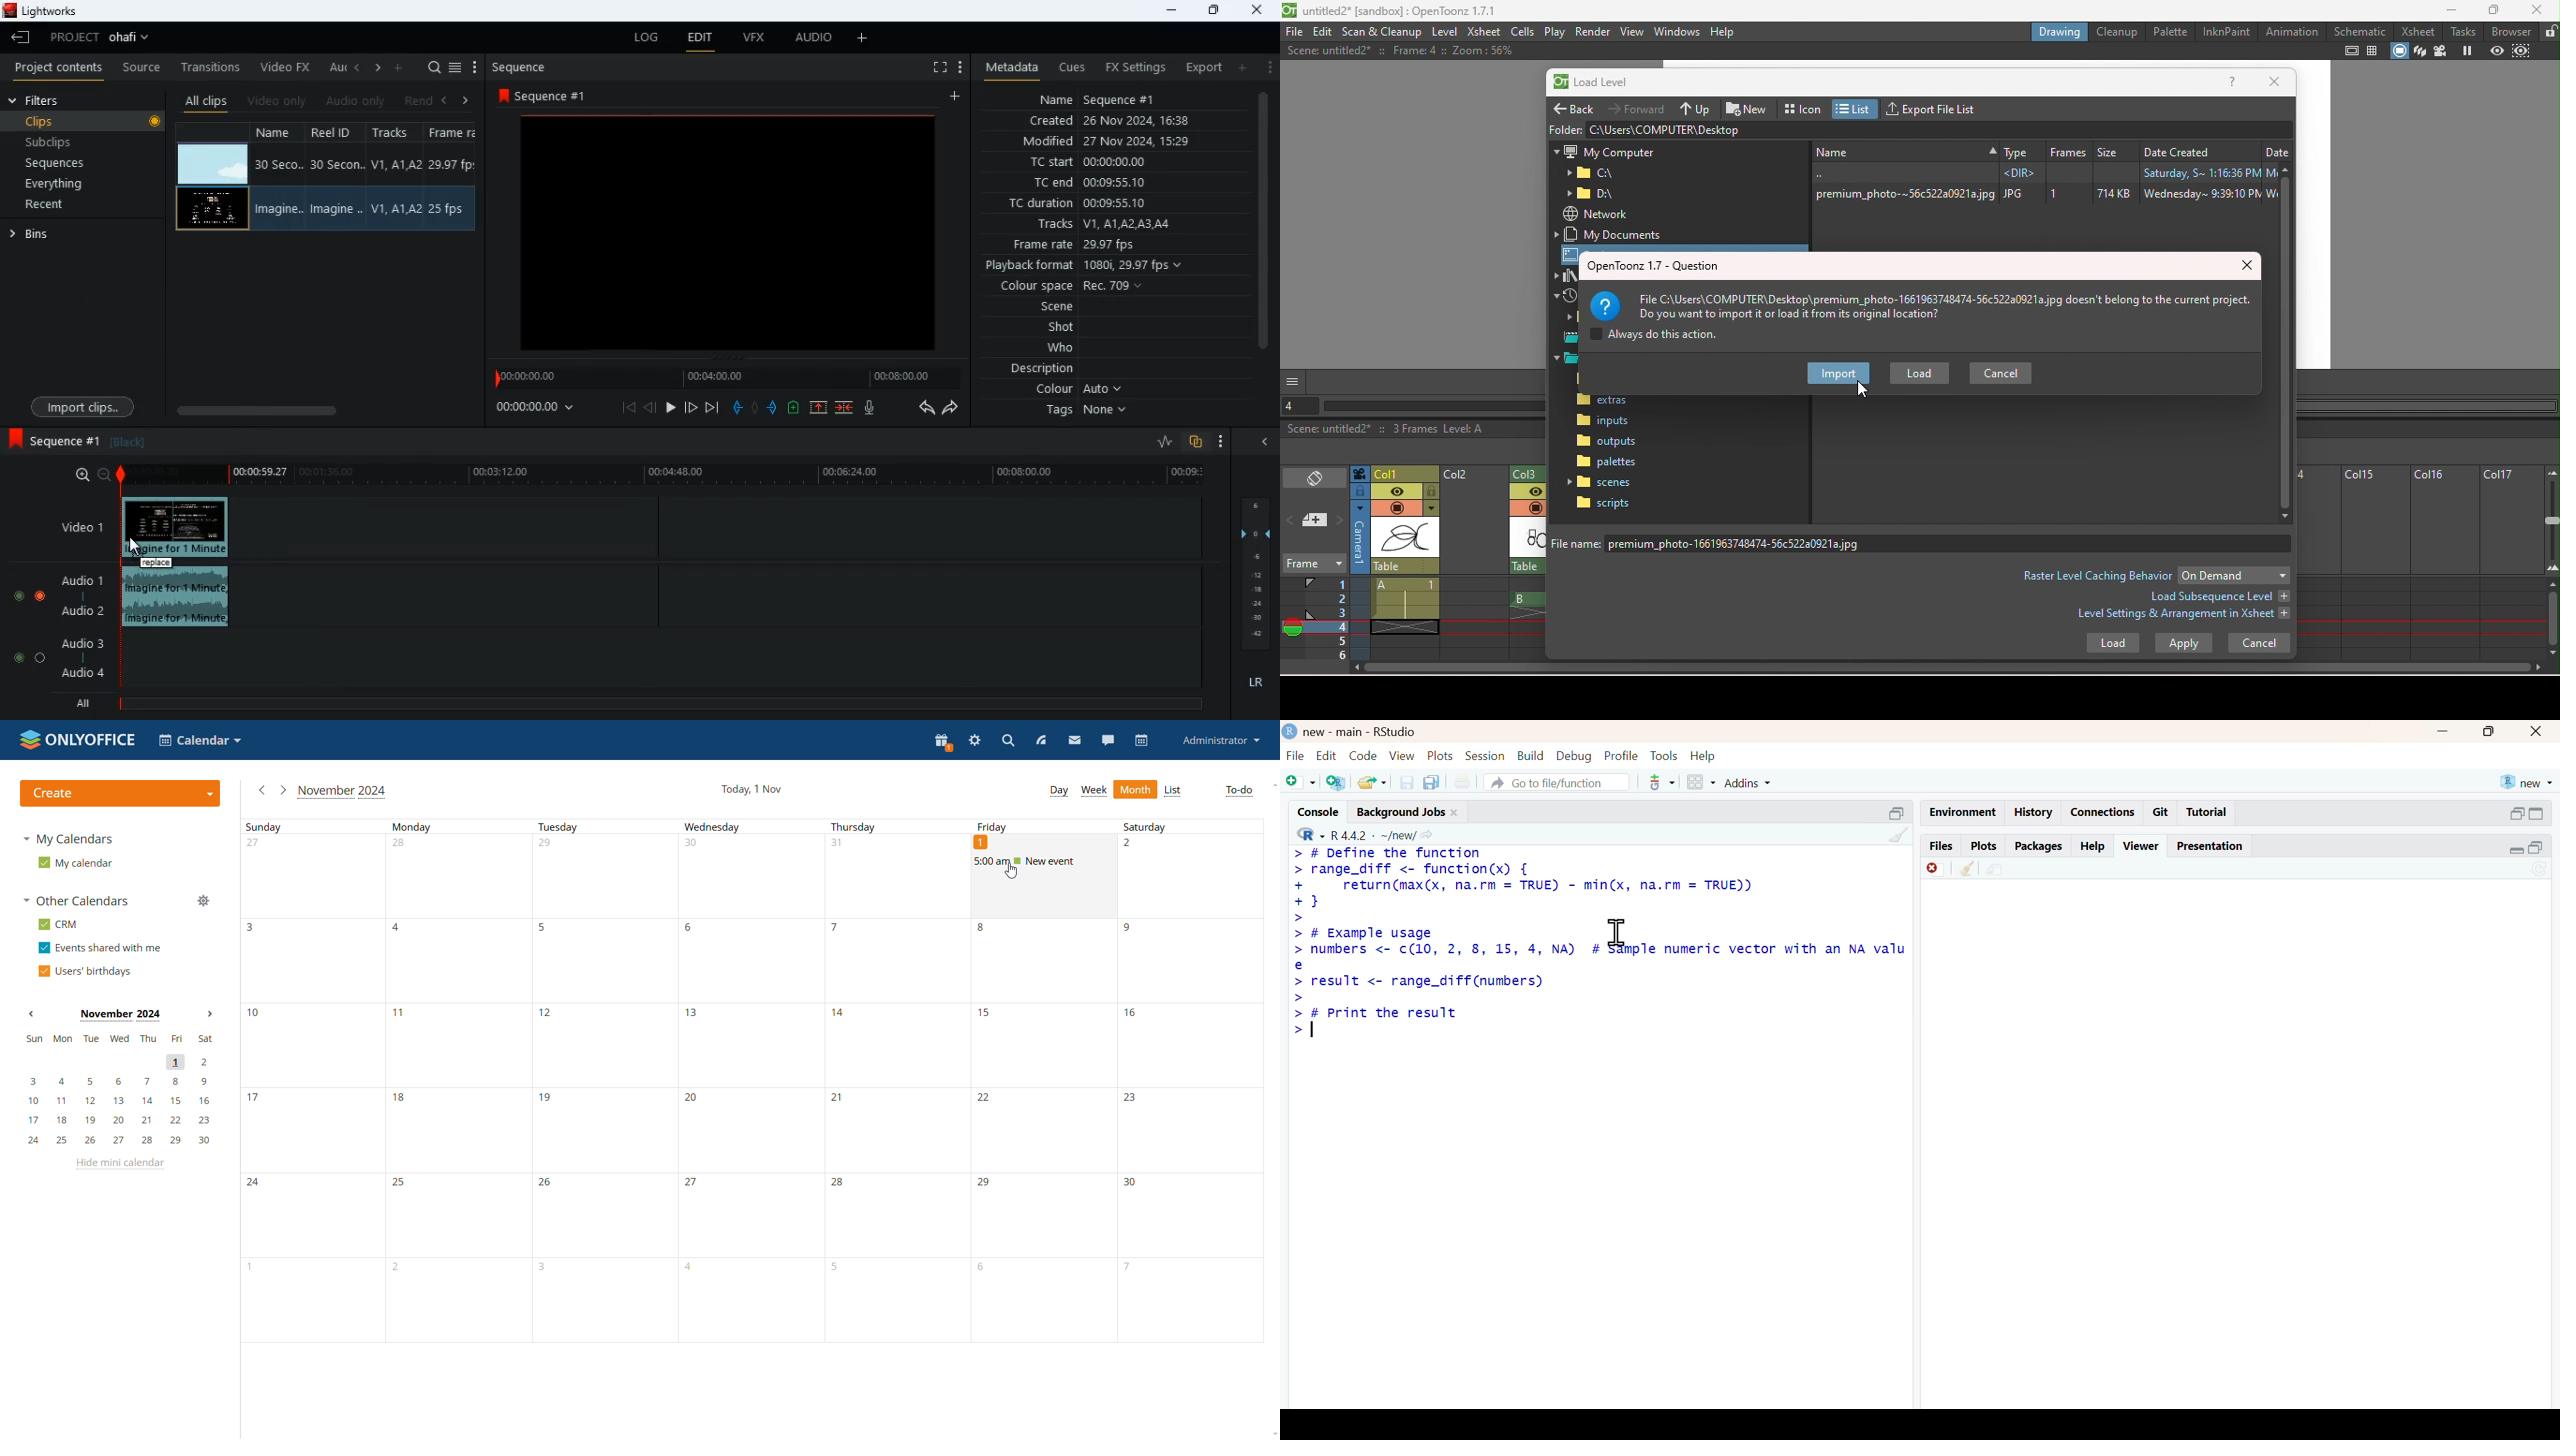 The height and width of the screenshot is (1456, 2576). What do you see at coordinates (952, 409) in the screenshot?
I see `forward` at bounding box center [952, 409].